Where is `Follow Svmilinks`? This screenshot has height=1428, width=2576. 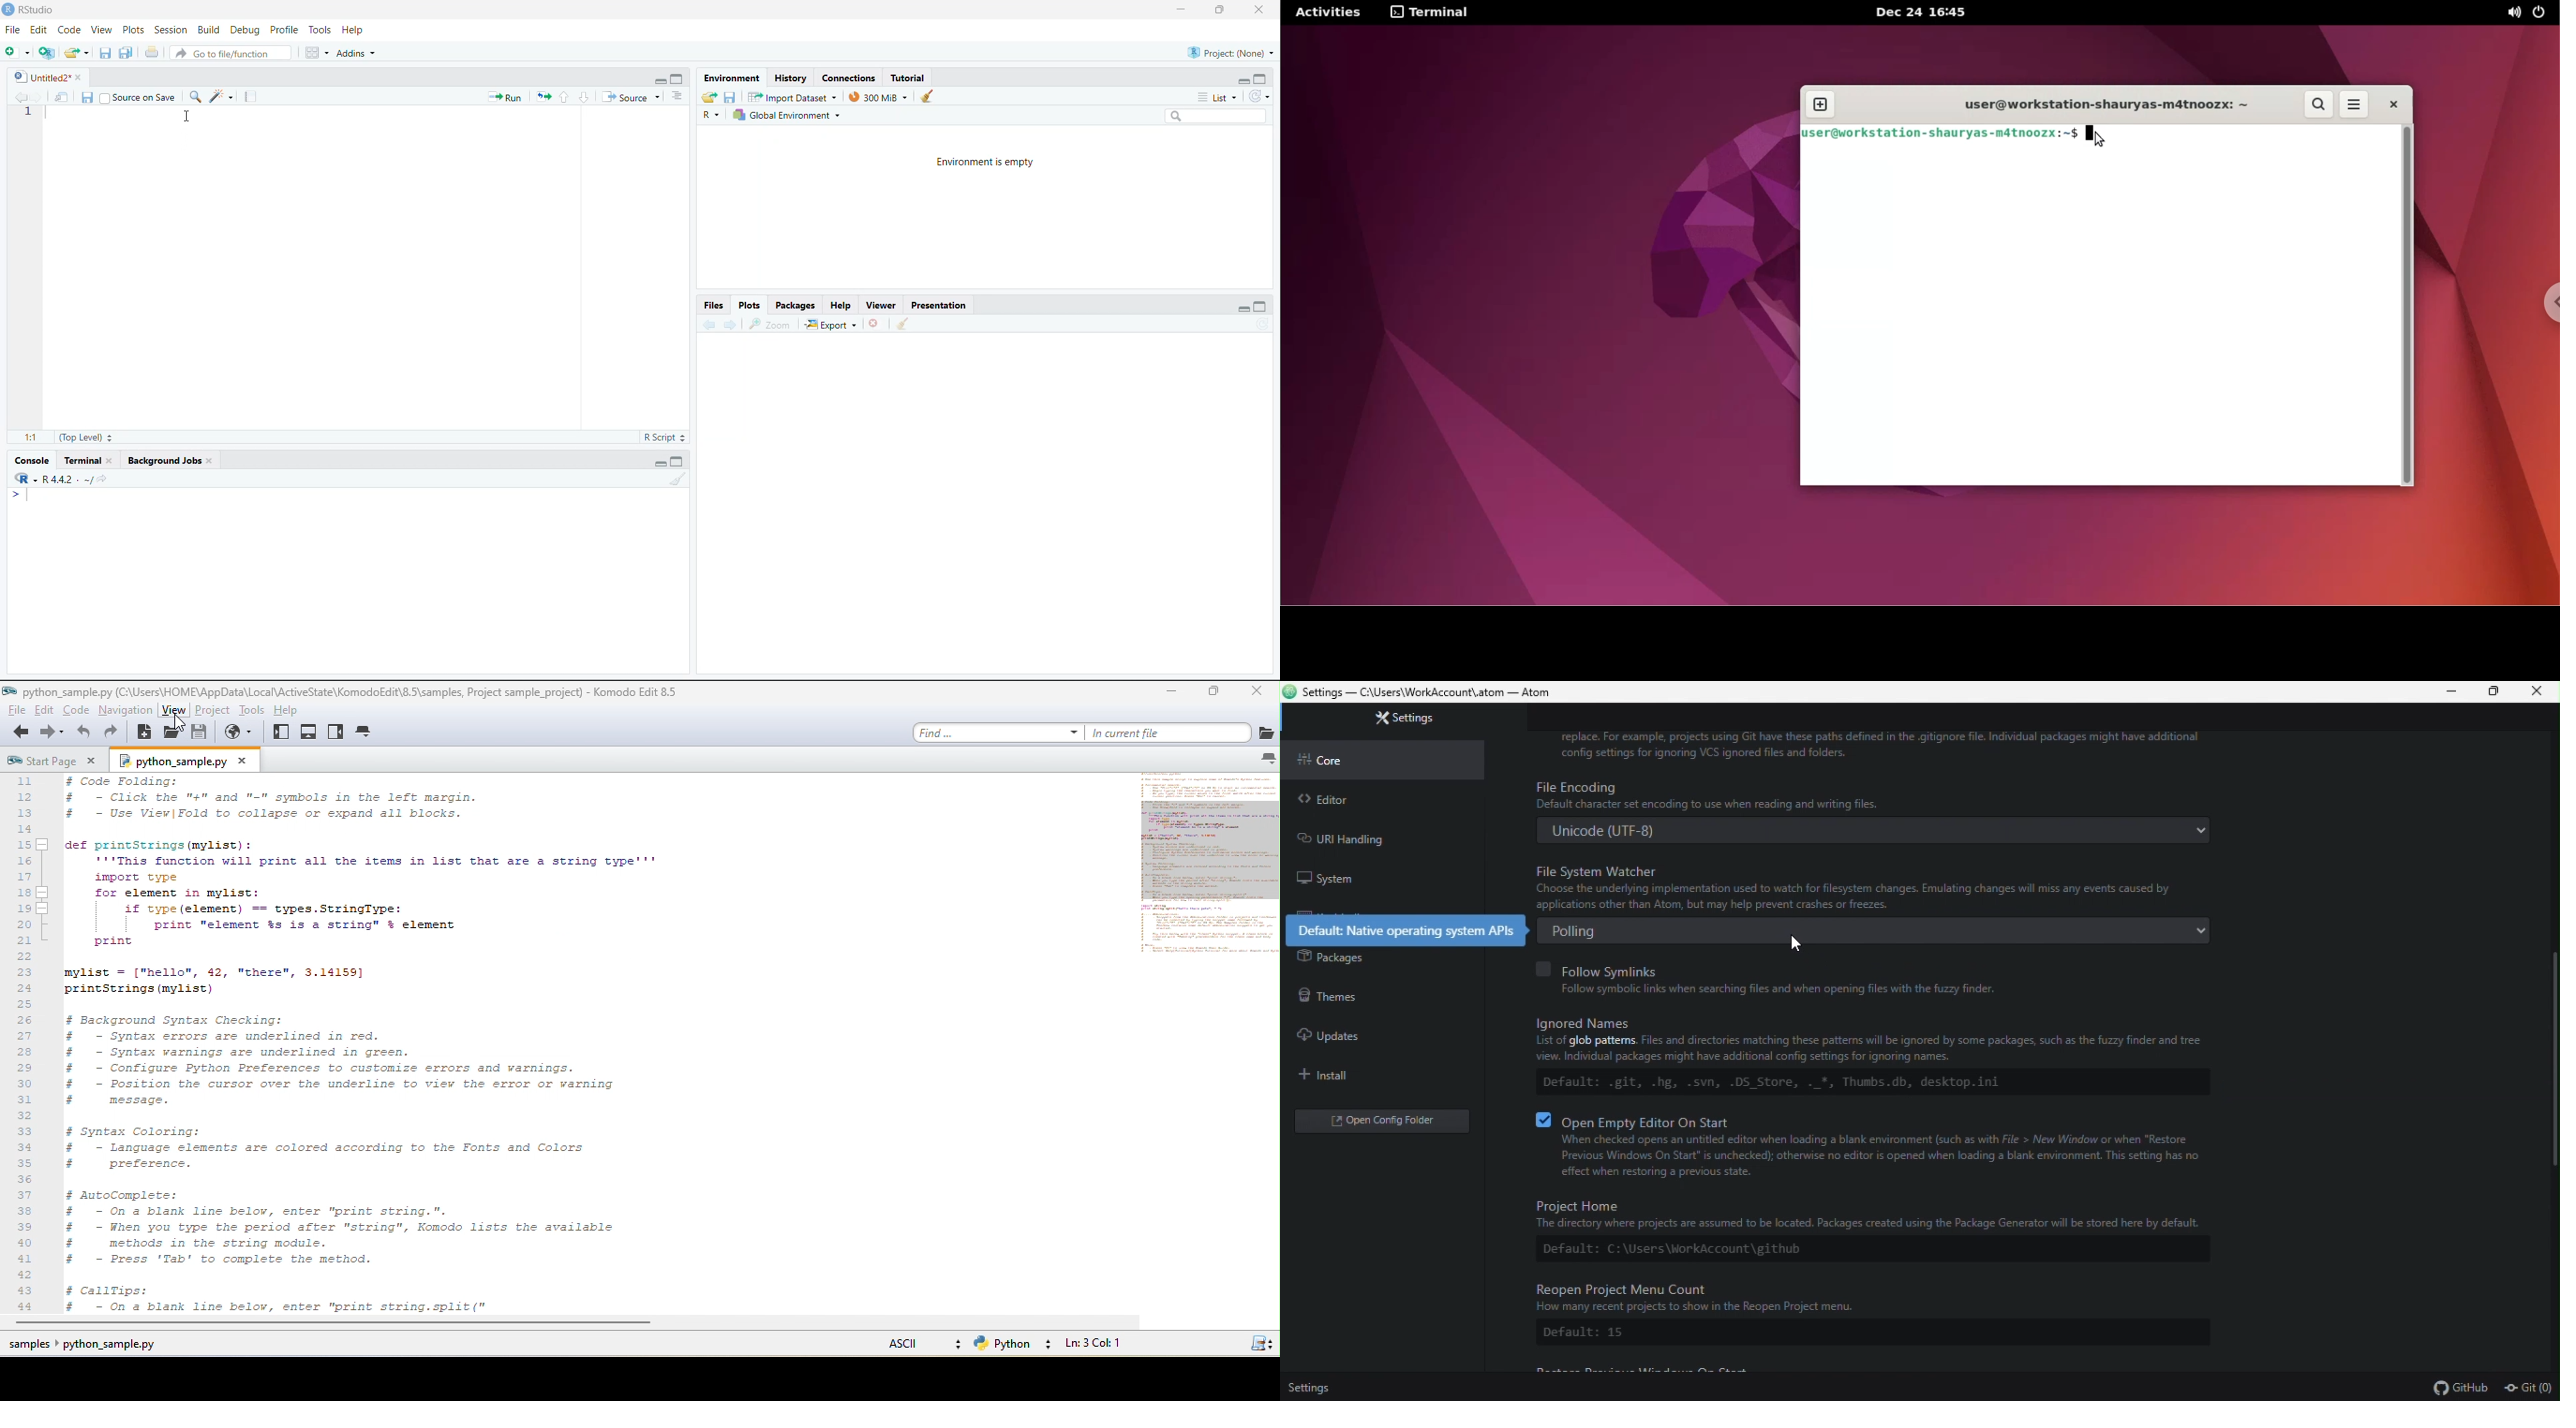
Follow Svmilinks is located at coordinates (1603, 967).